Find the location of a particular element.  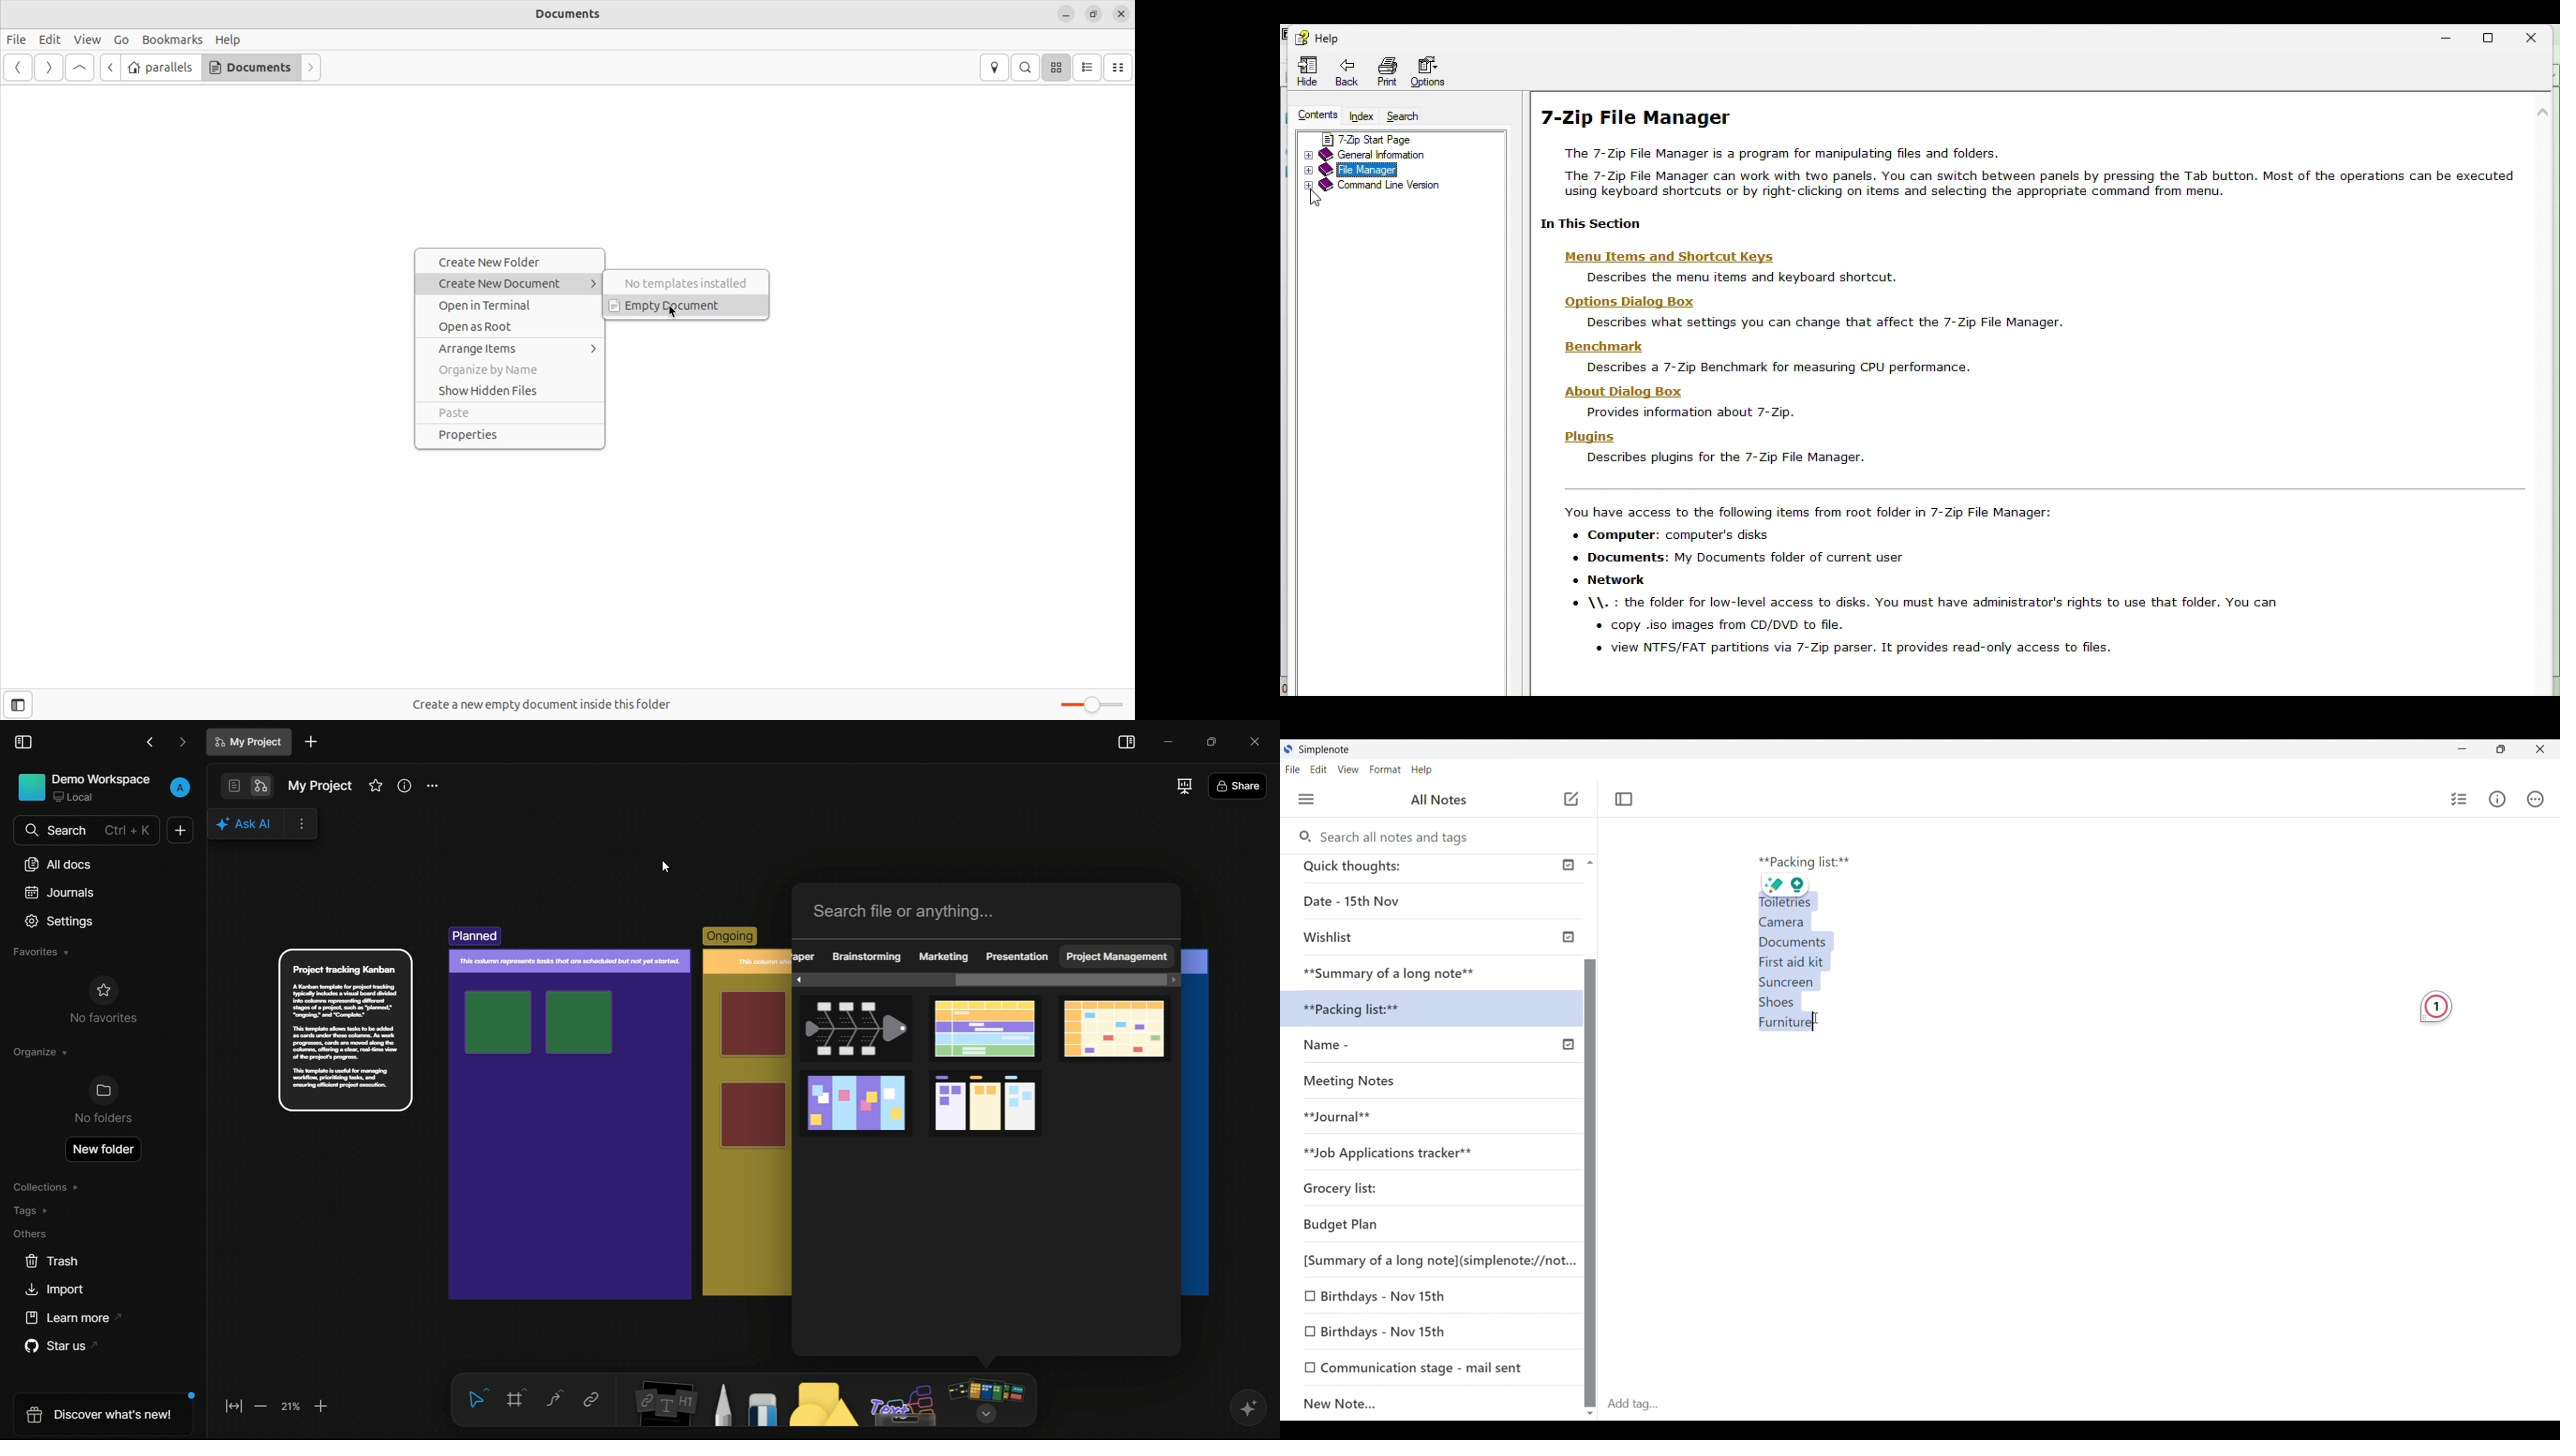

Search all notes and tags is located at coordinates (1398, 837).